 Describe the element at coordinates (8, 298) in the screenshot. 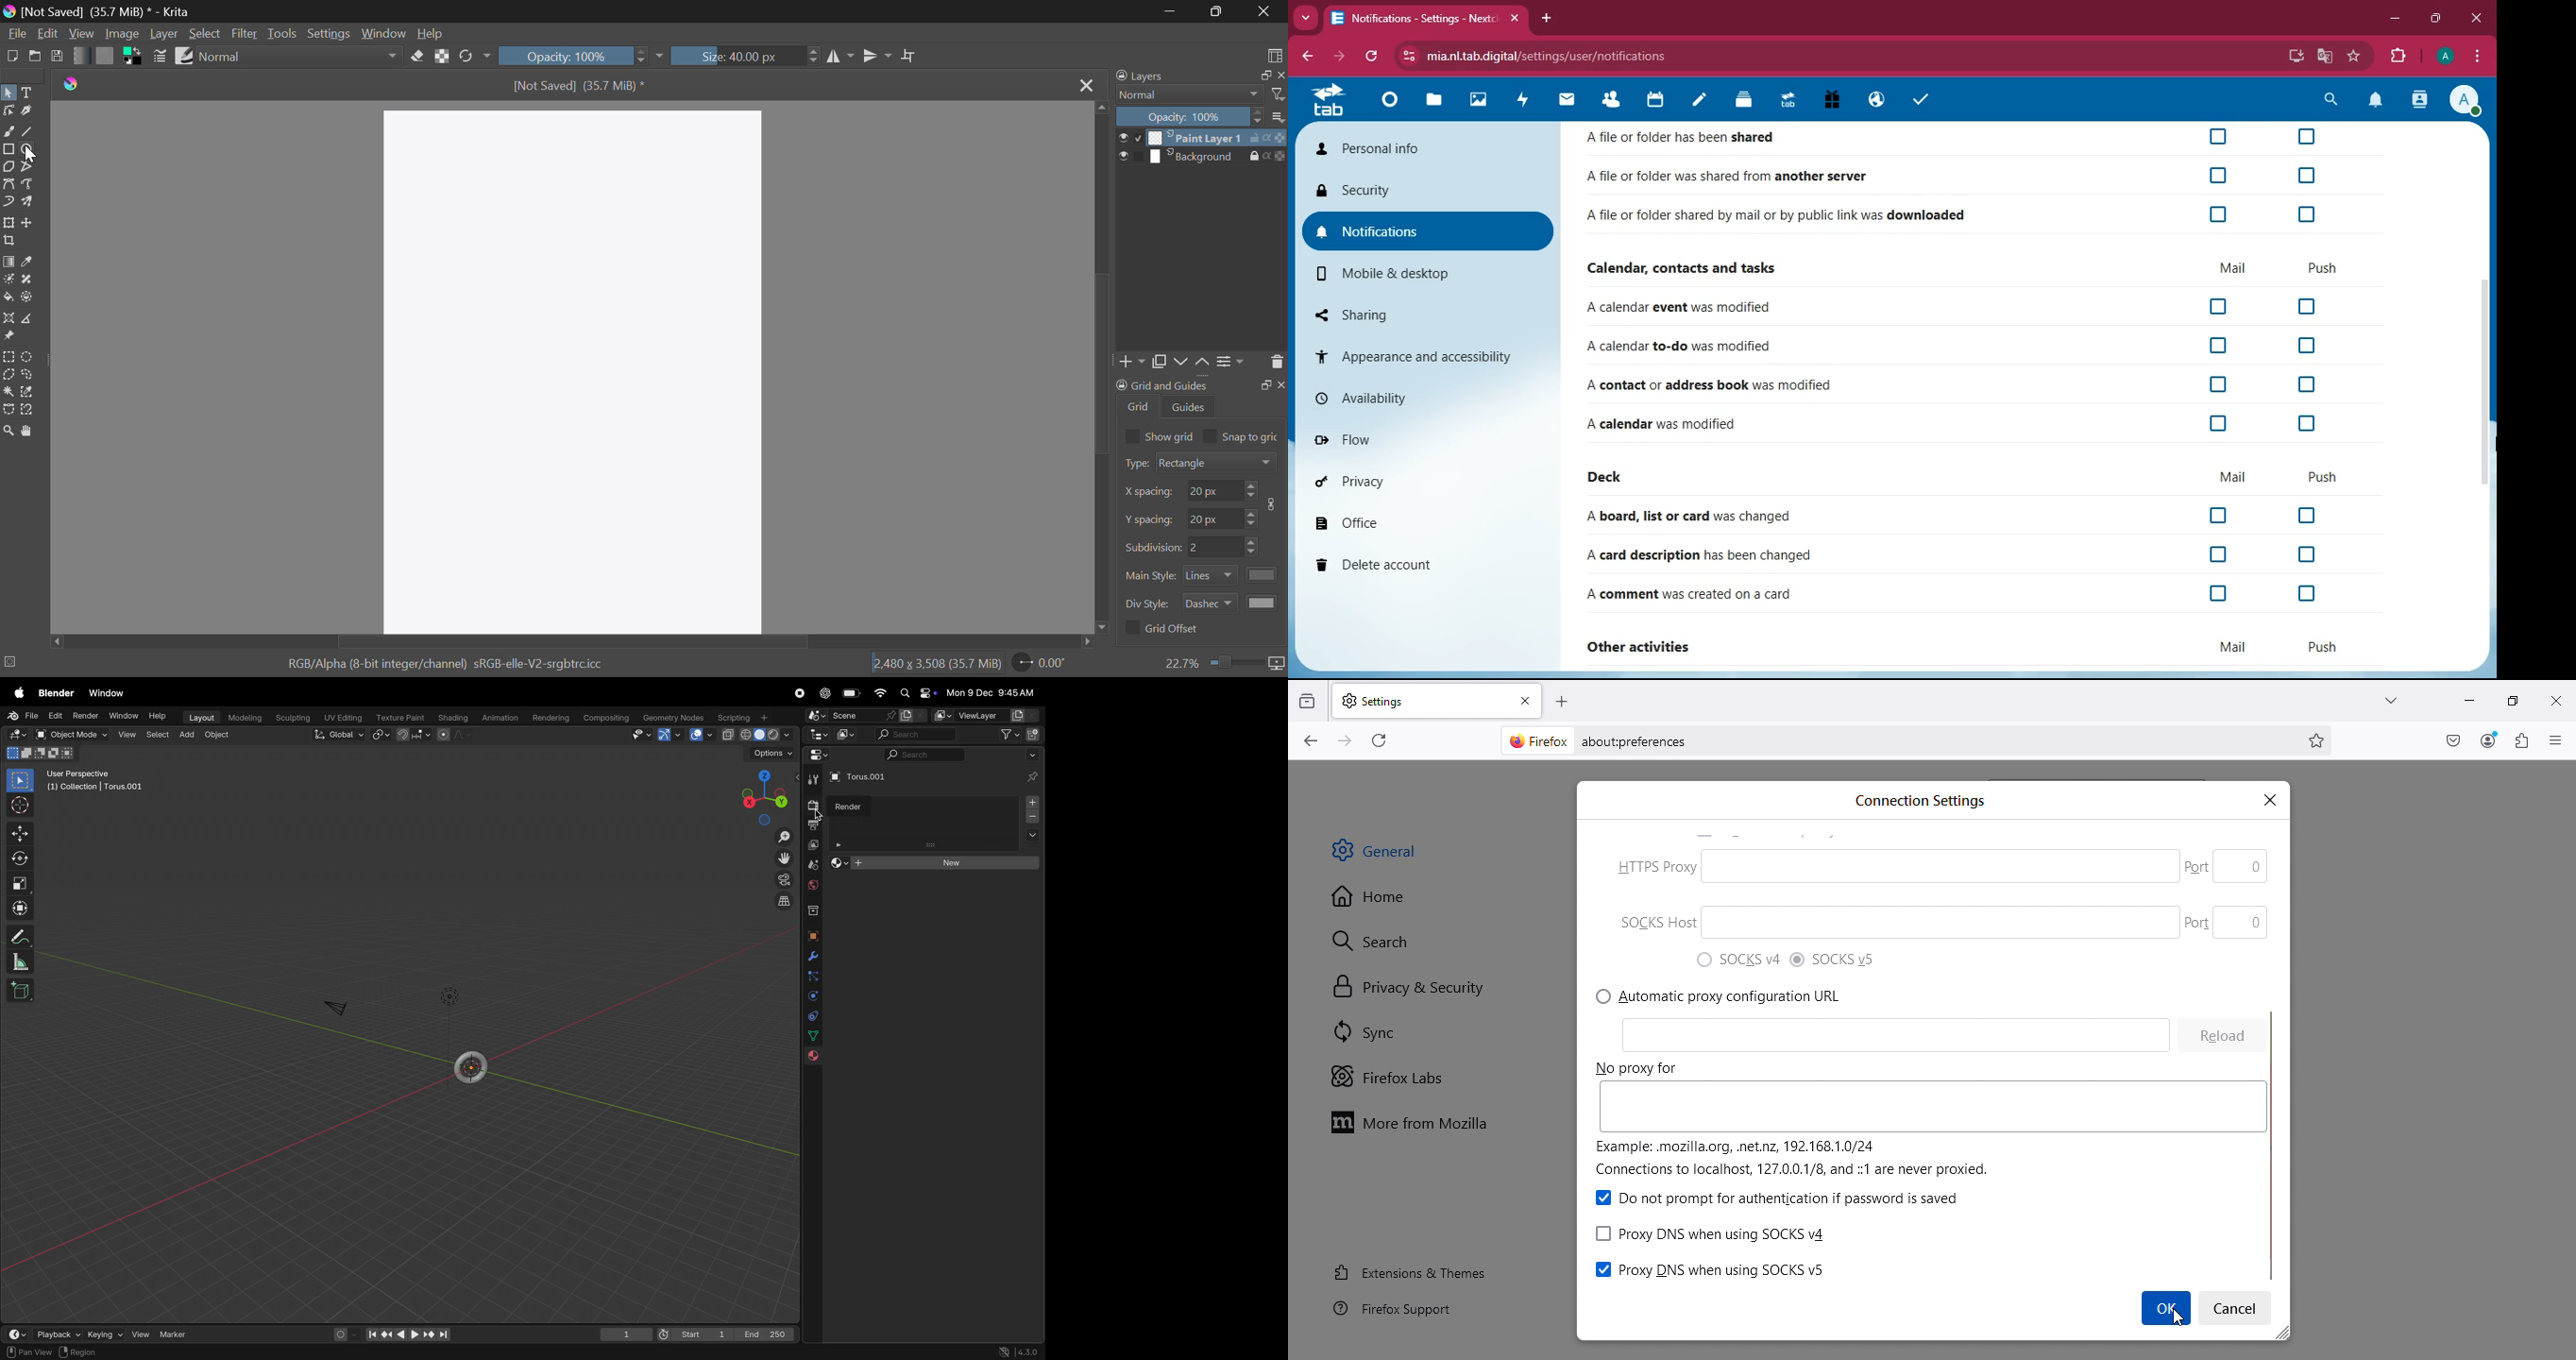

I see `Fill` at that location.